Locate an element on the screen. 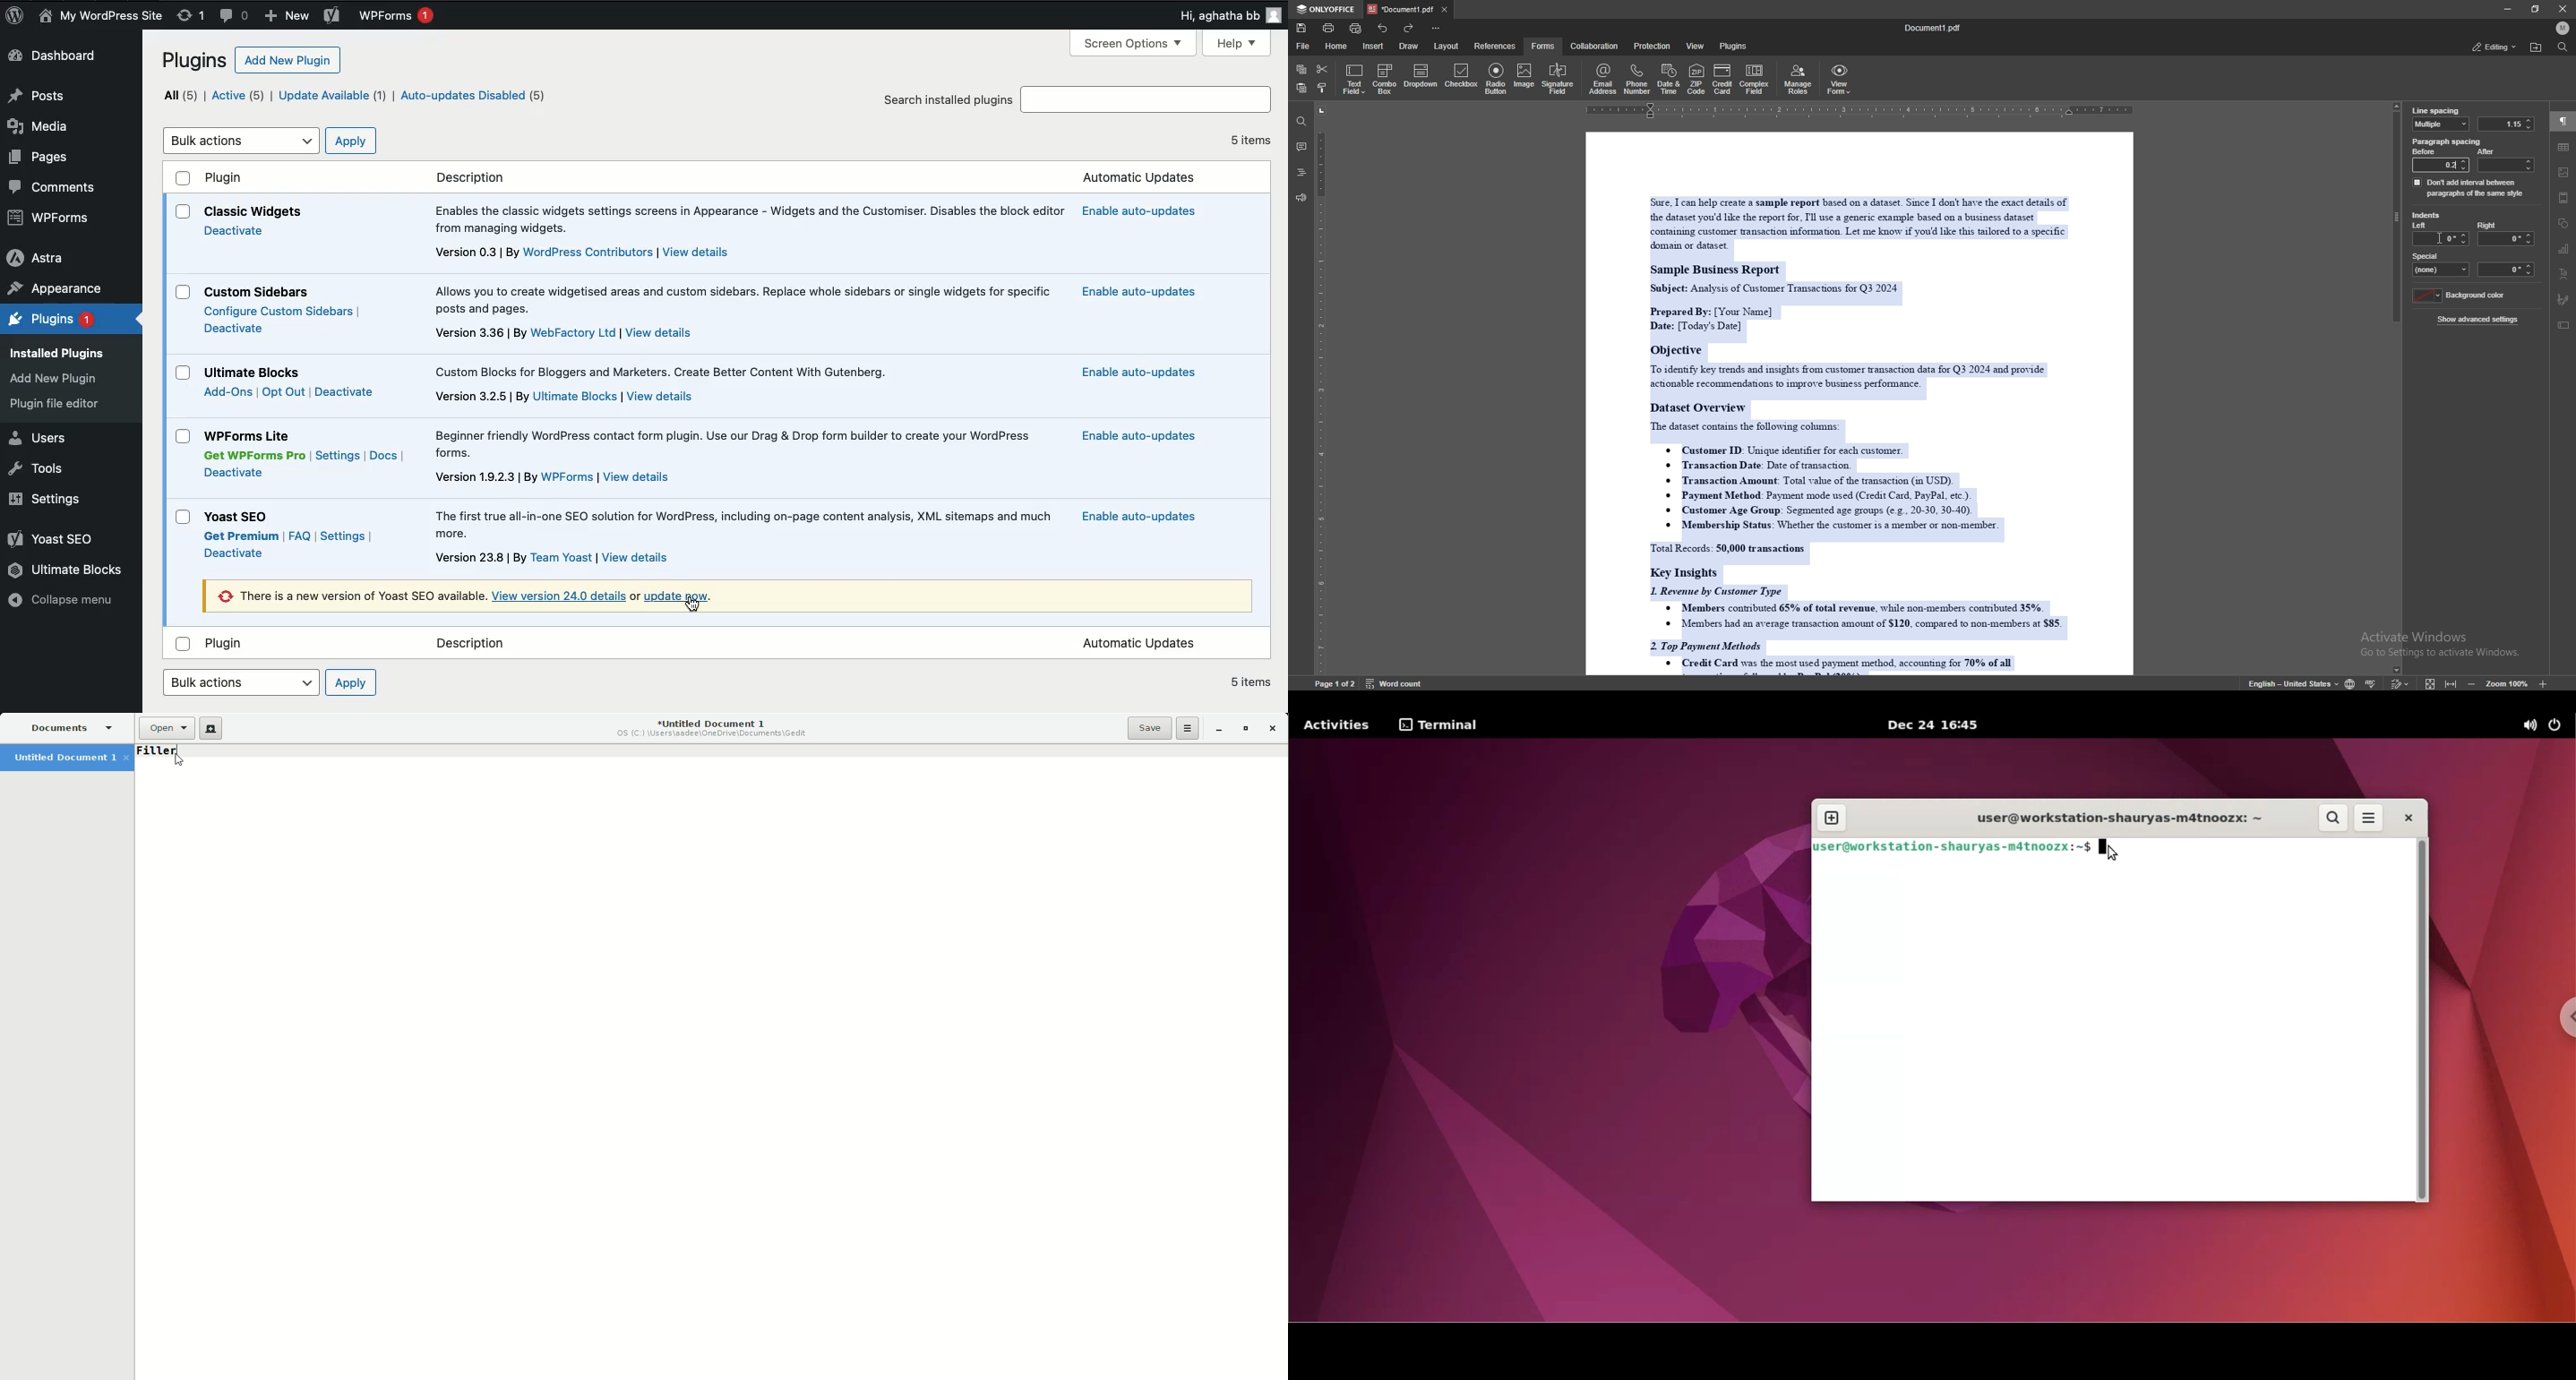  Checkbox is located at coordinates (183, 211).